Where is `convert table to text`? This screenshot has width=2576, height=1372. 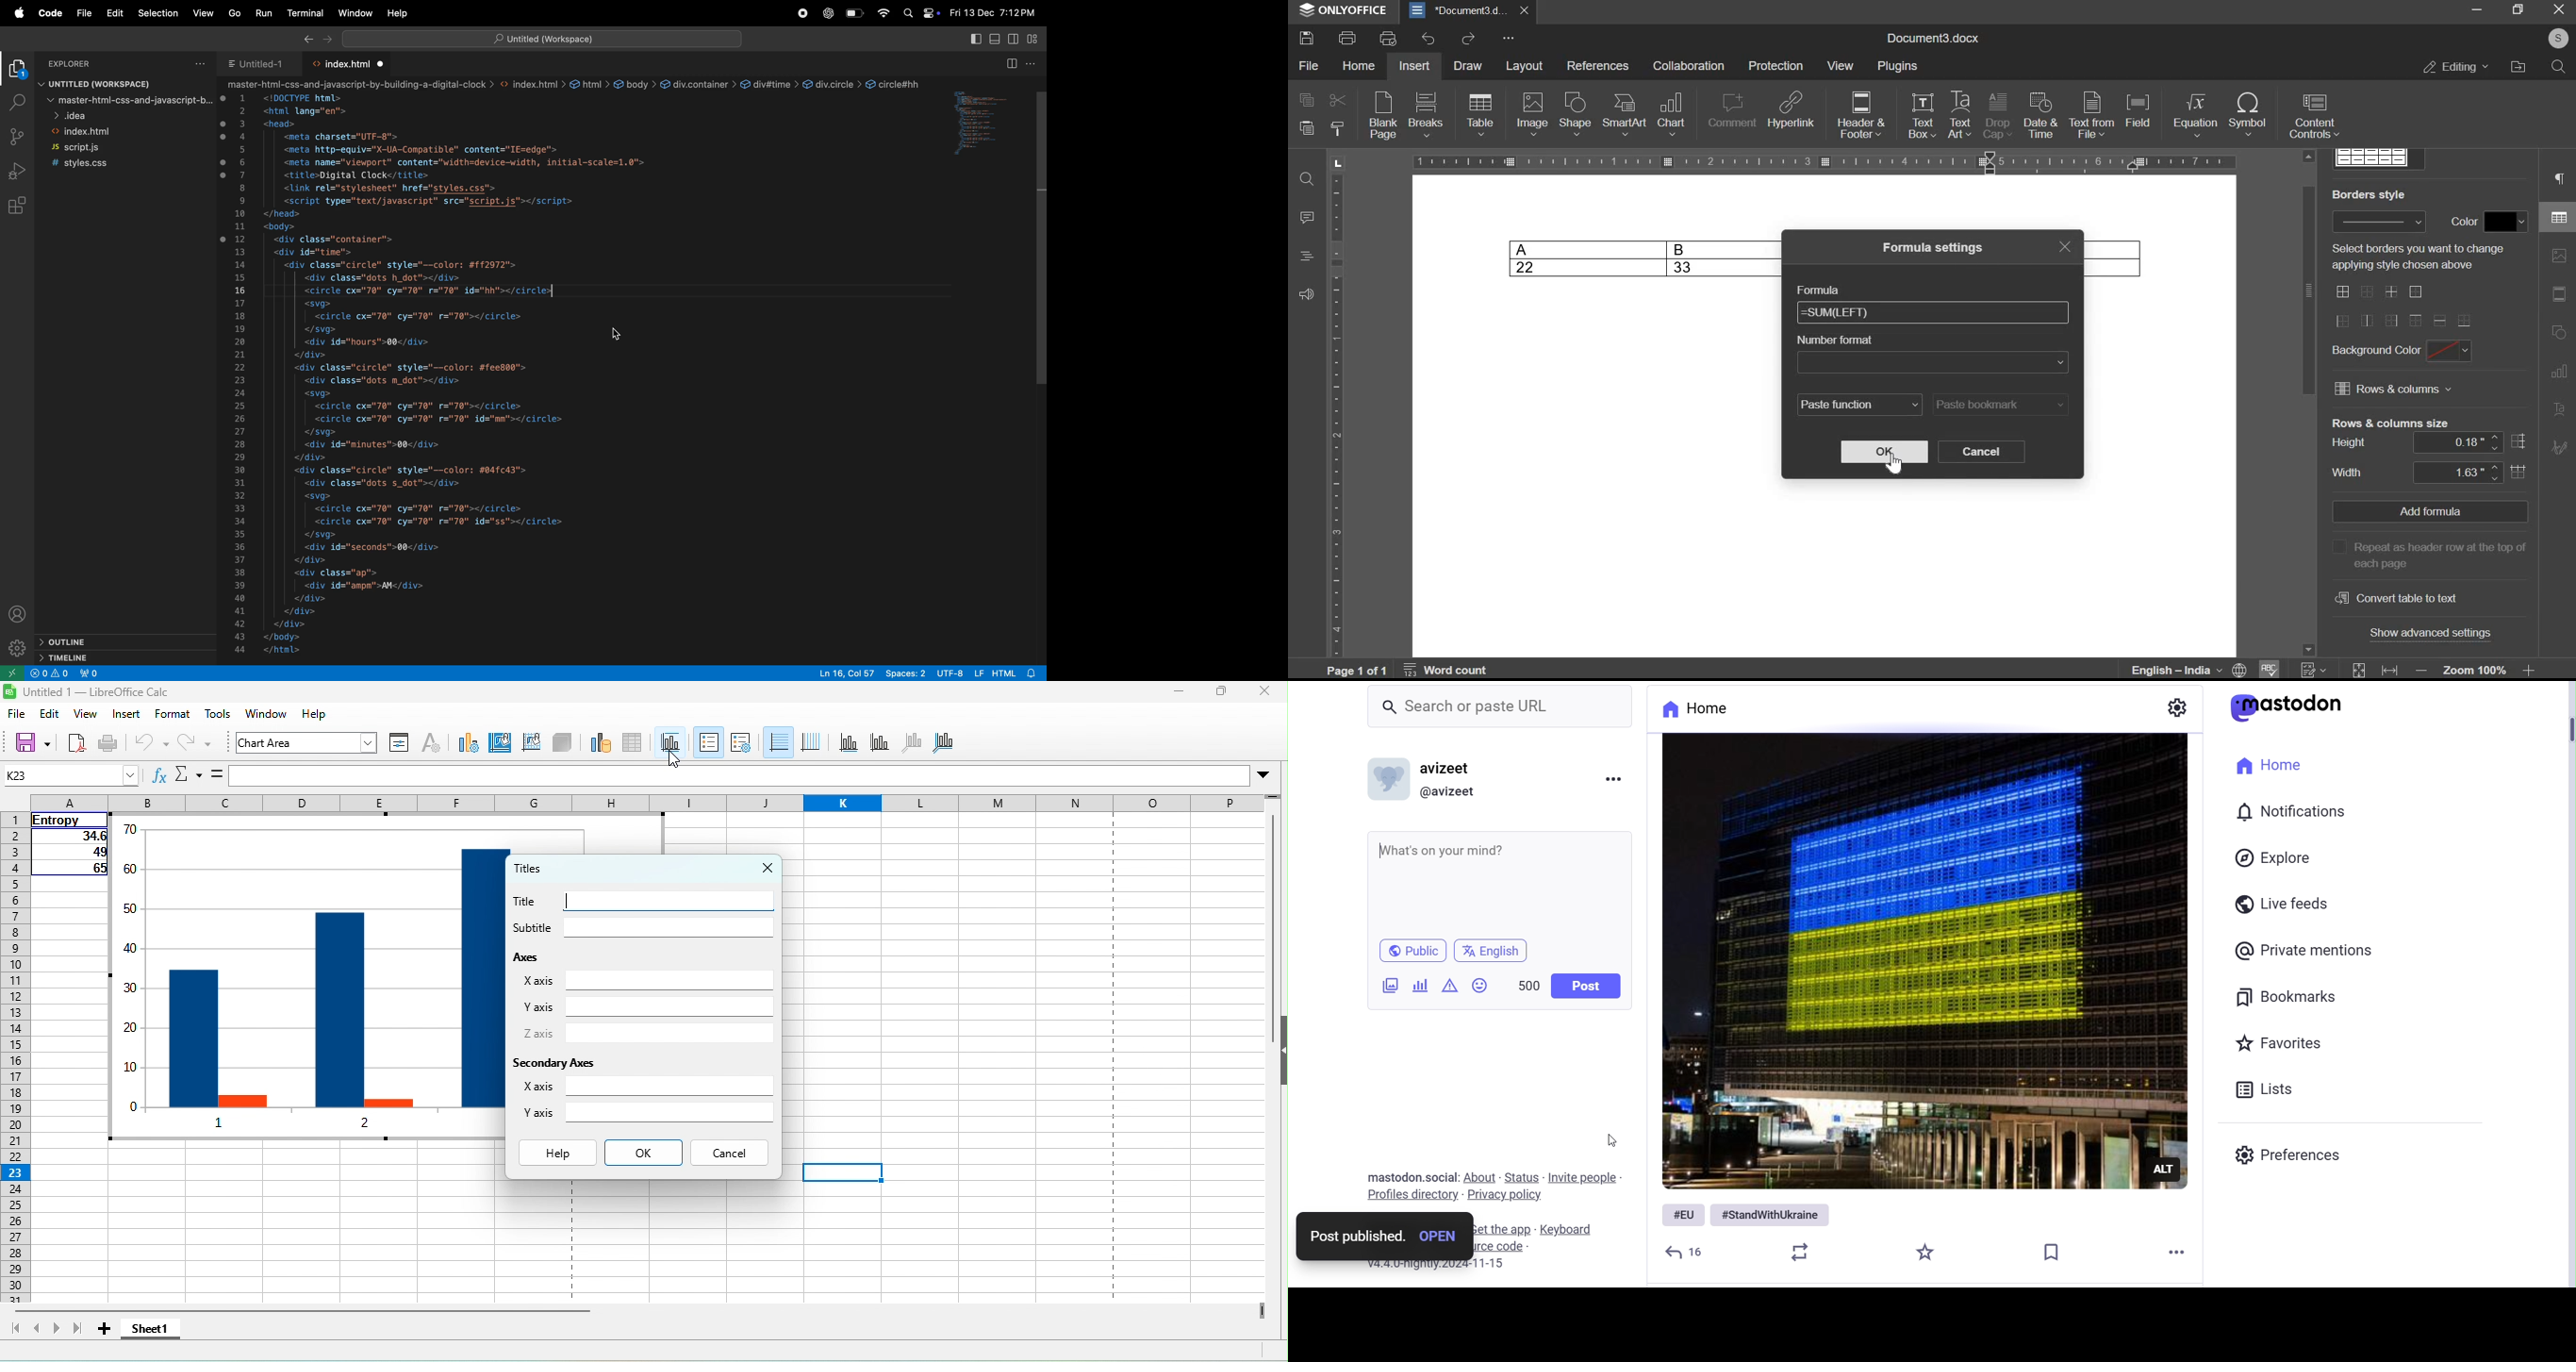
convert table to text is located at coordinates (2395, 597).